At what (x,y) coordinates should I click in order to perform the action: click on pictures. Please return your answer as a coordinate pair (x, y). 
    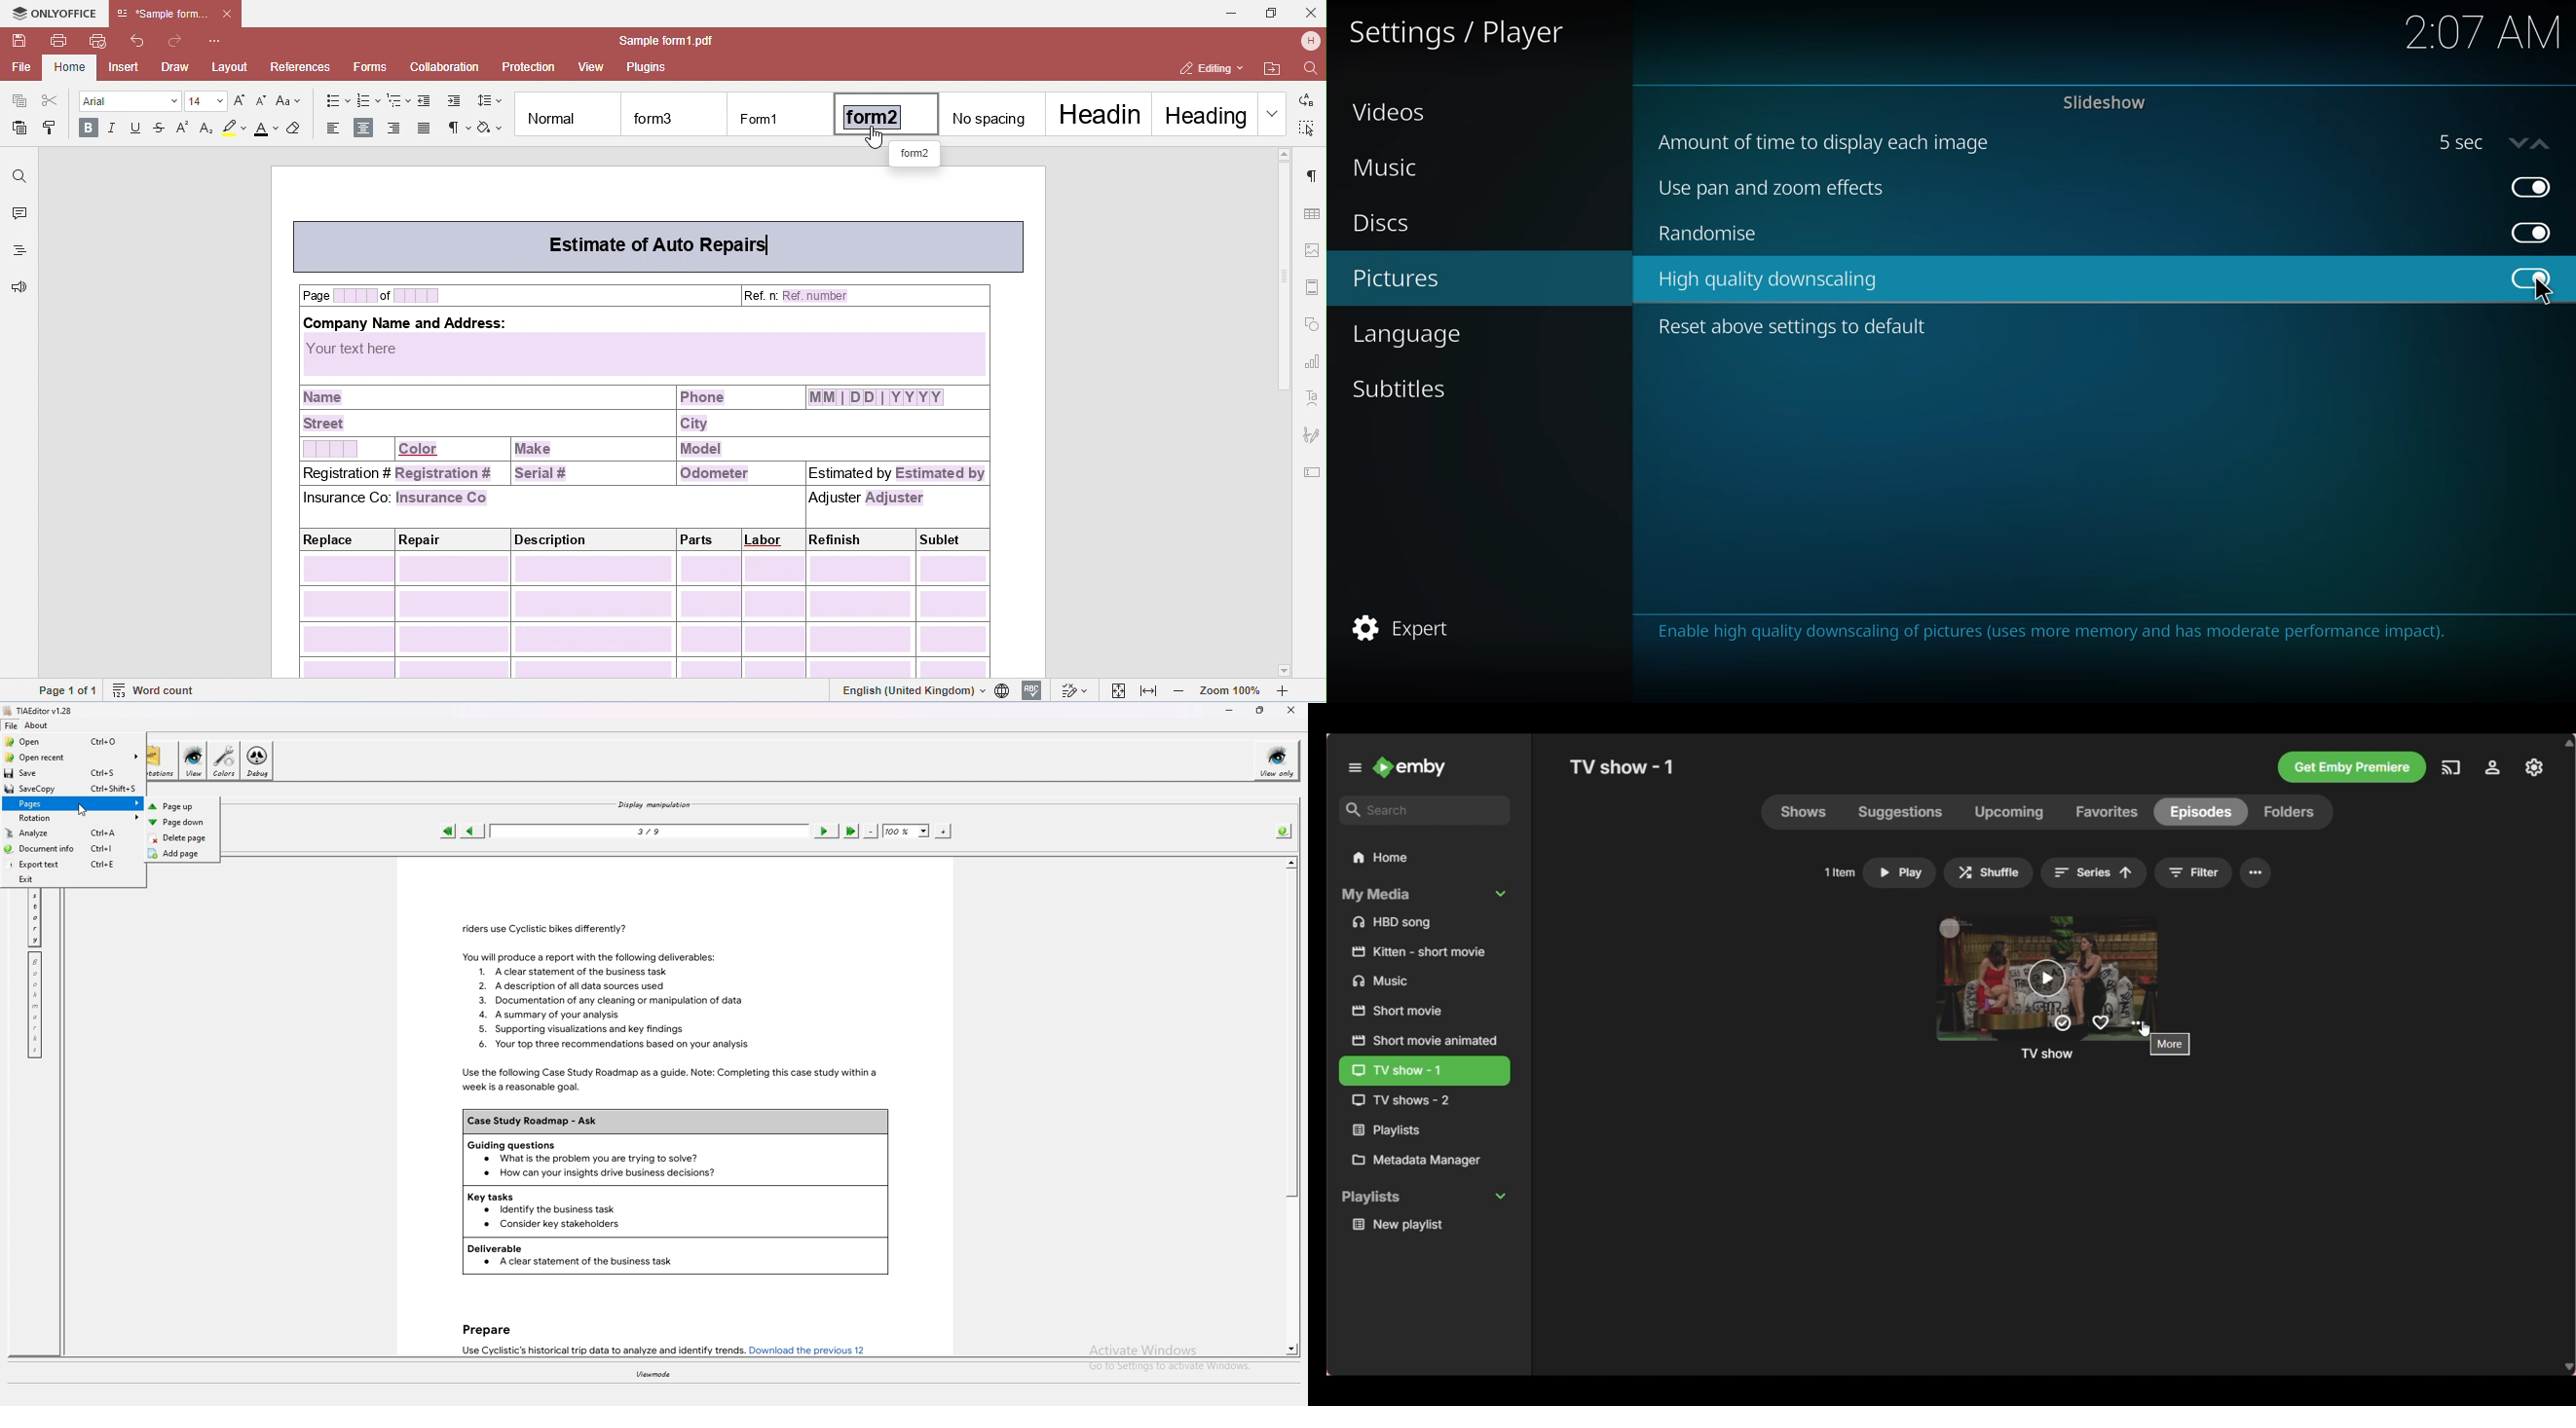
    Looking at the image, I should click on (1401, 279).